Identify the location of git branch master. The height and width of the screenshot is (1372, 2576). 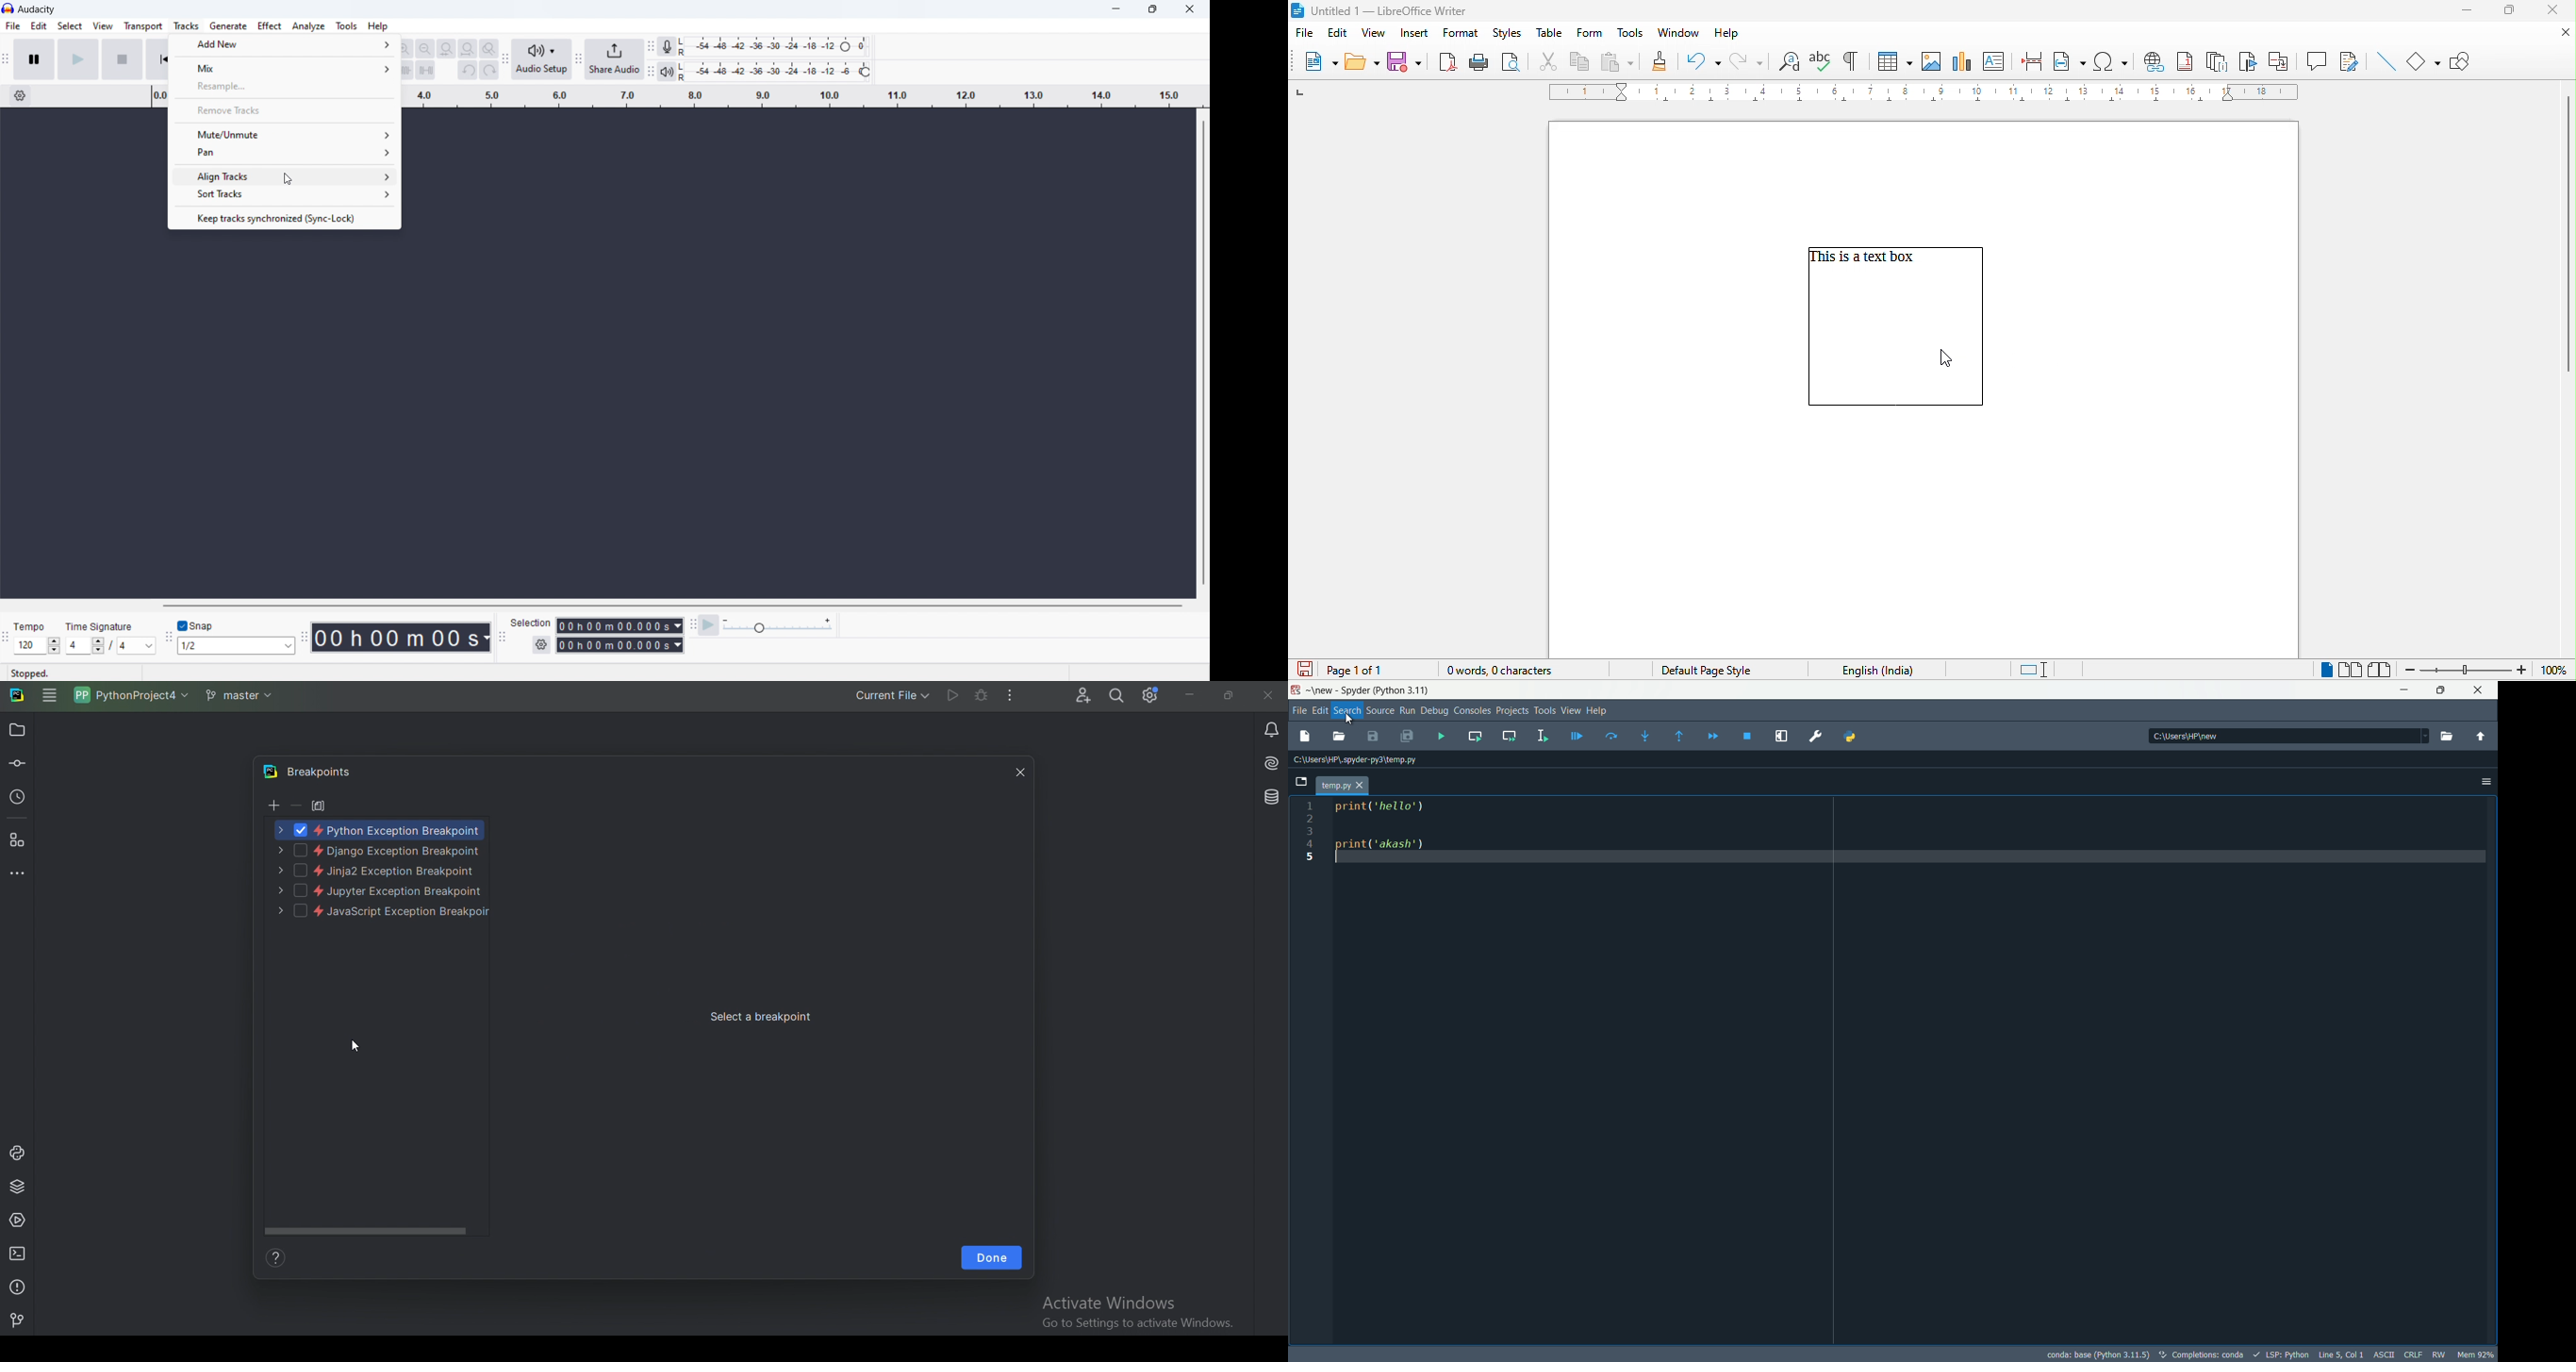
(243, 696).